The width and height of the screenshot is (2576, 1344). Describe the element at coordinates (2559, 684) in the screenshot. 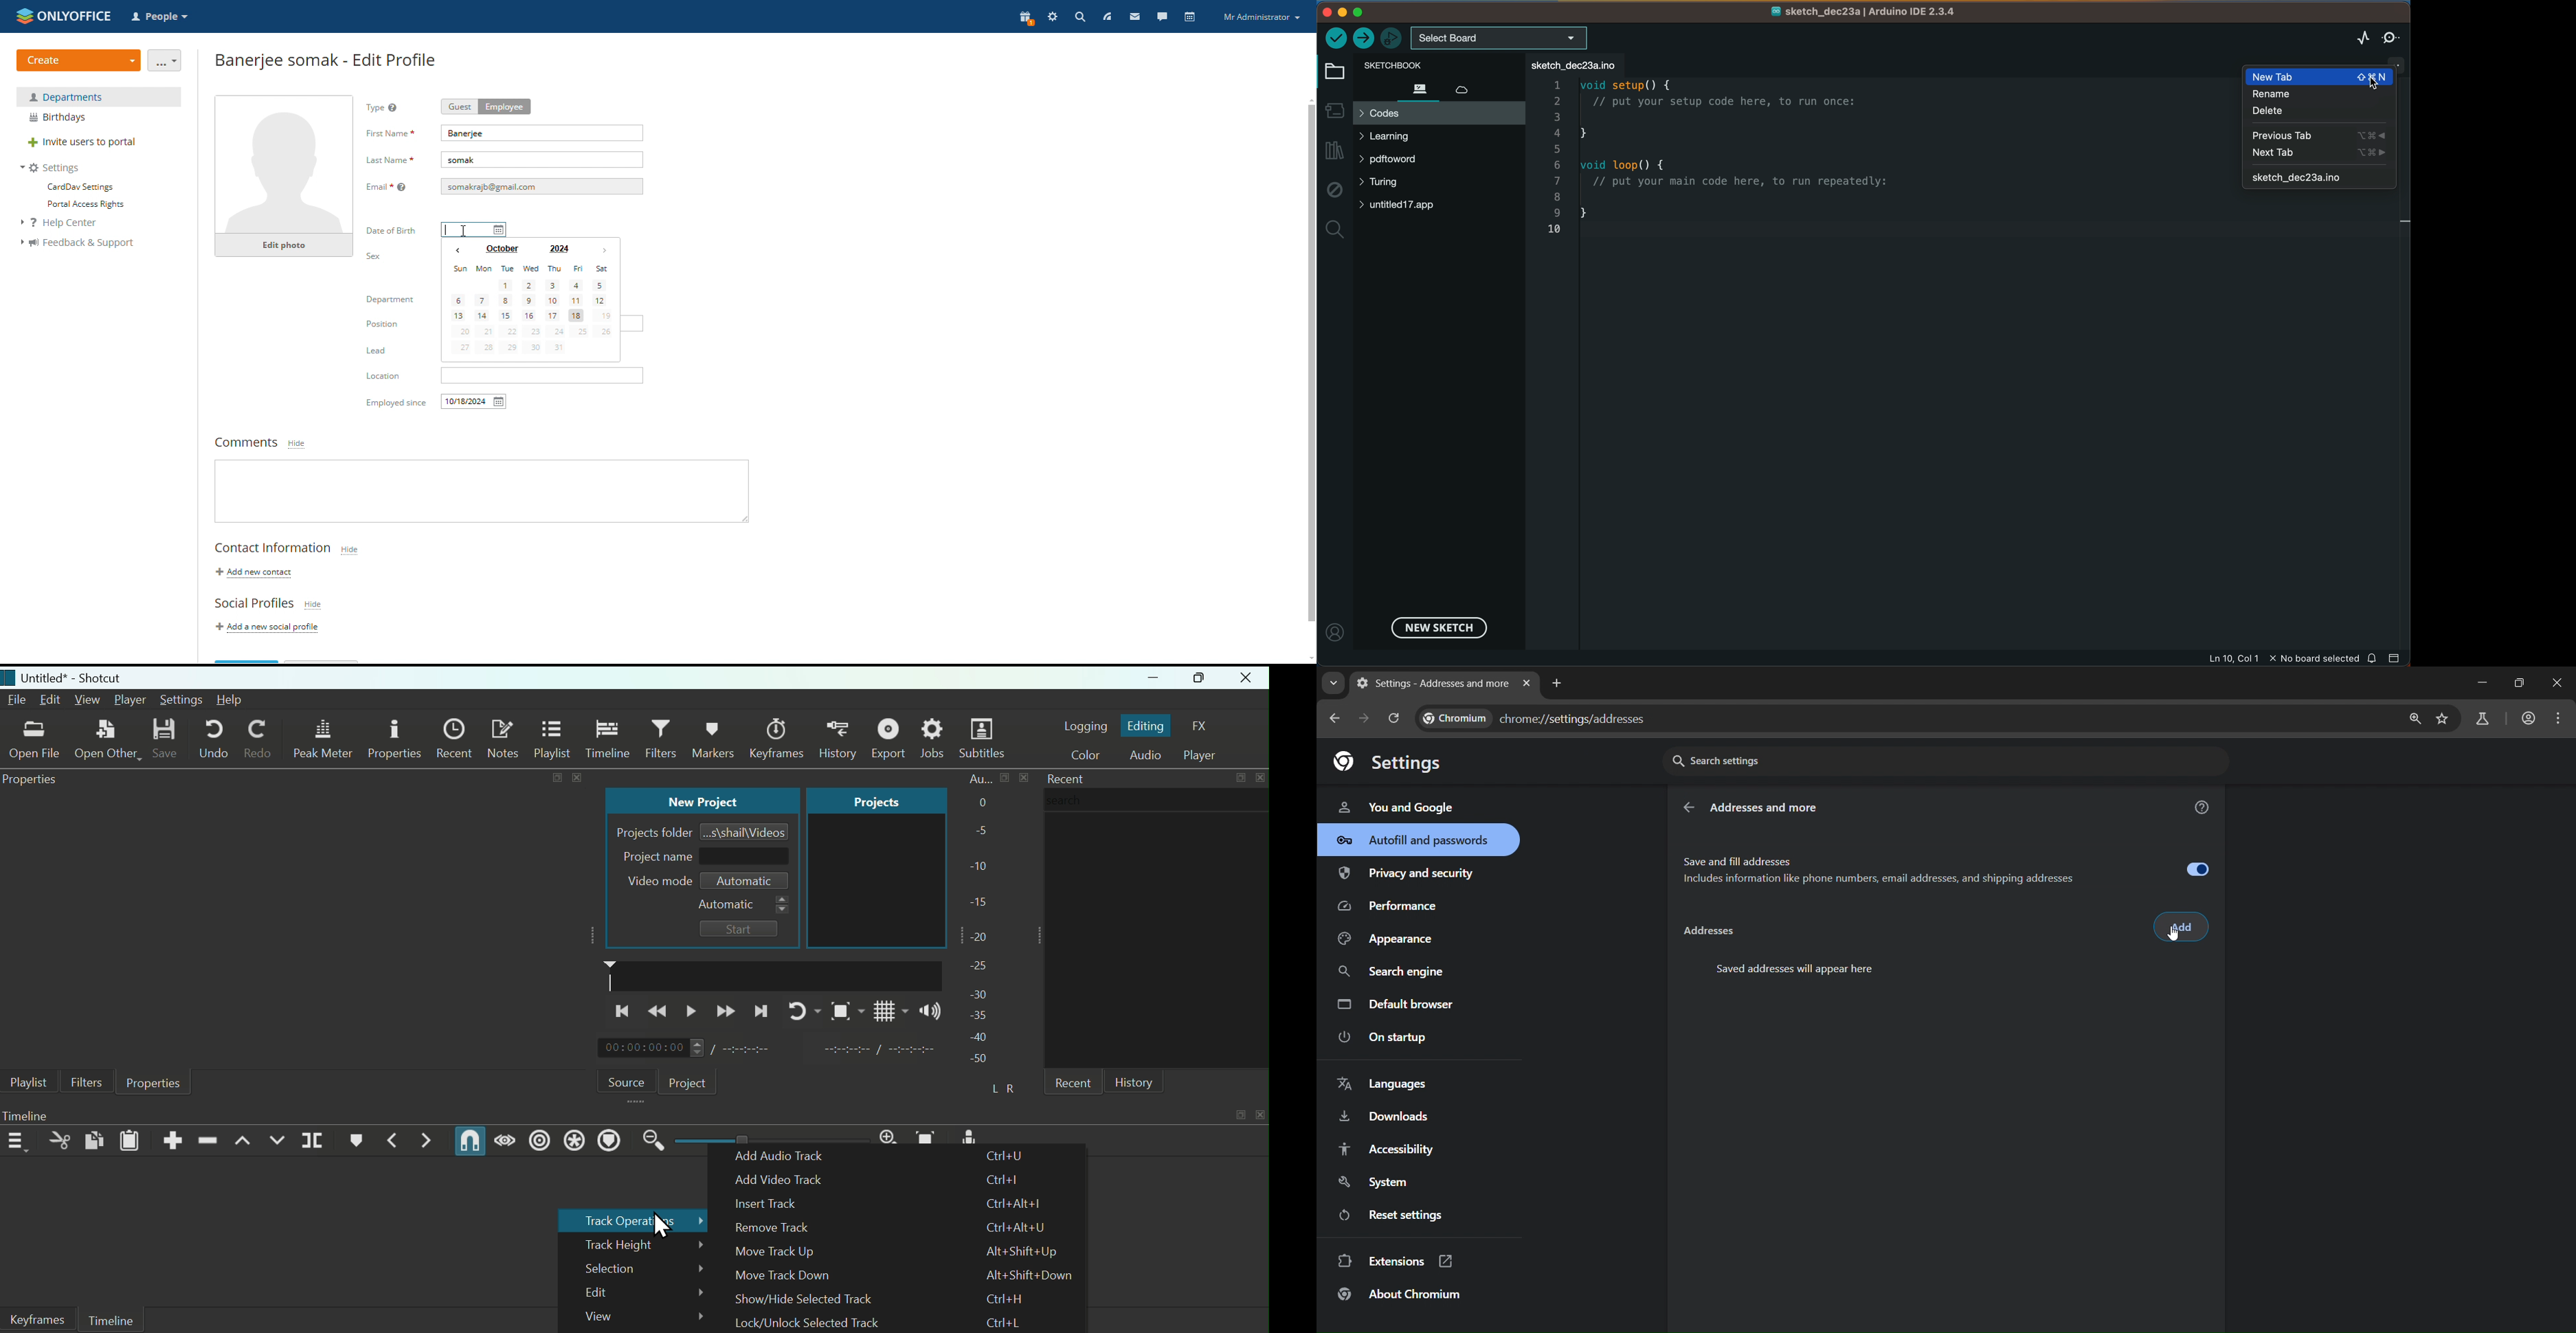

I see `close` at that location.